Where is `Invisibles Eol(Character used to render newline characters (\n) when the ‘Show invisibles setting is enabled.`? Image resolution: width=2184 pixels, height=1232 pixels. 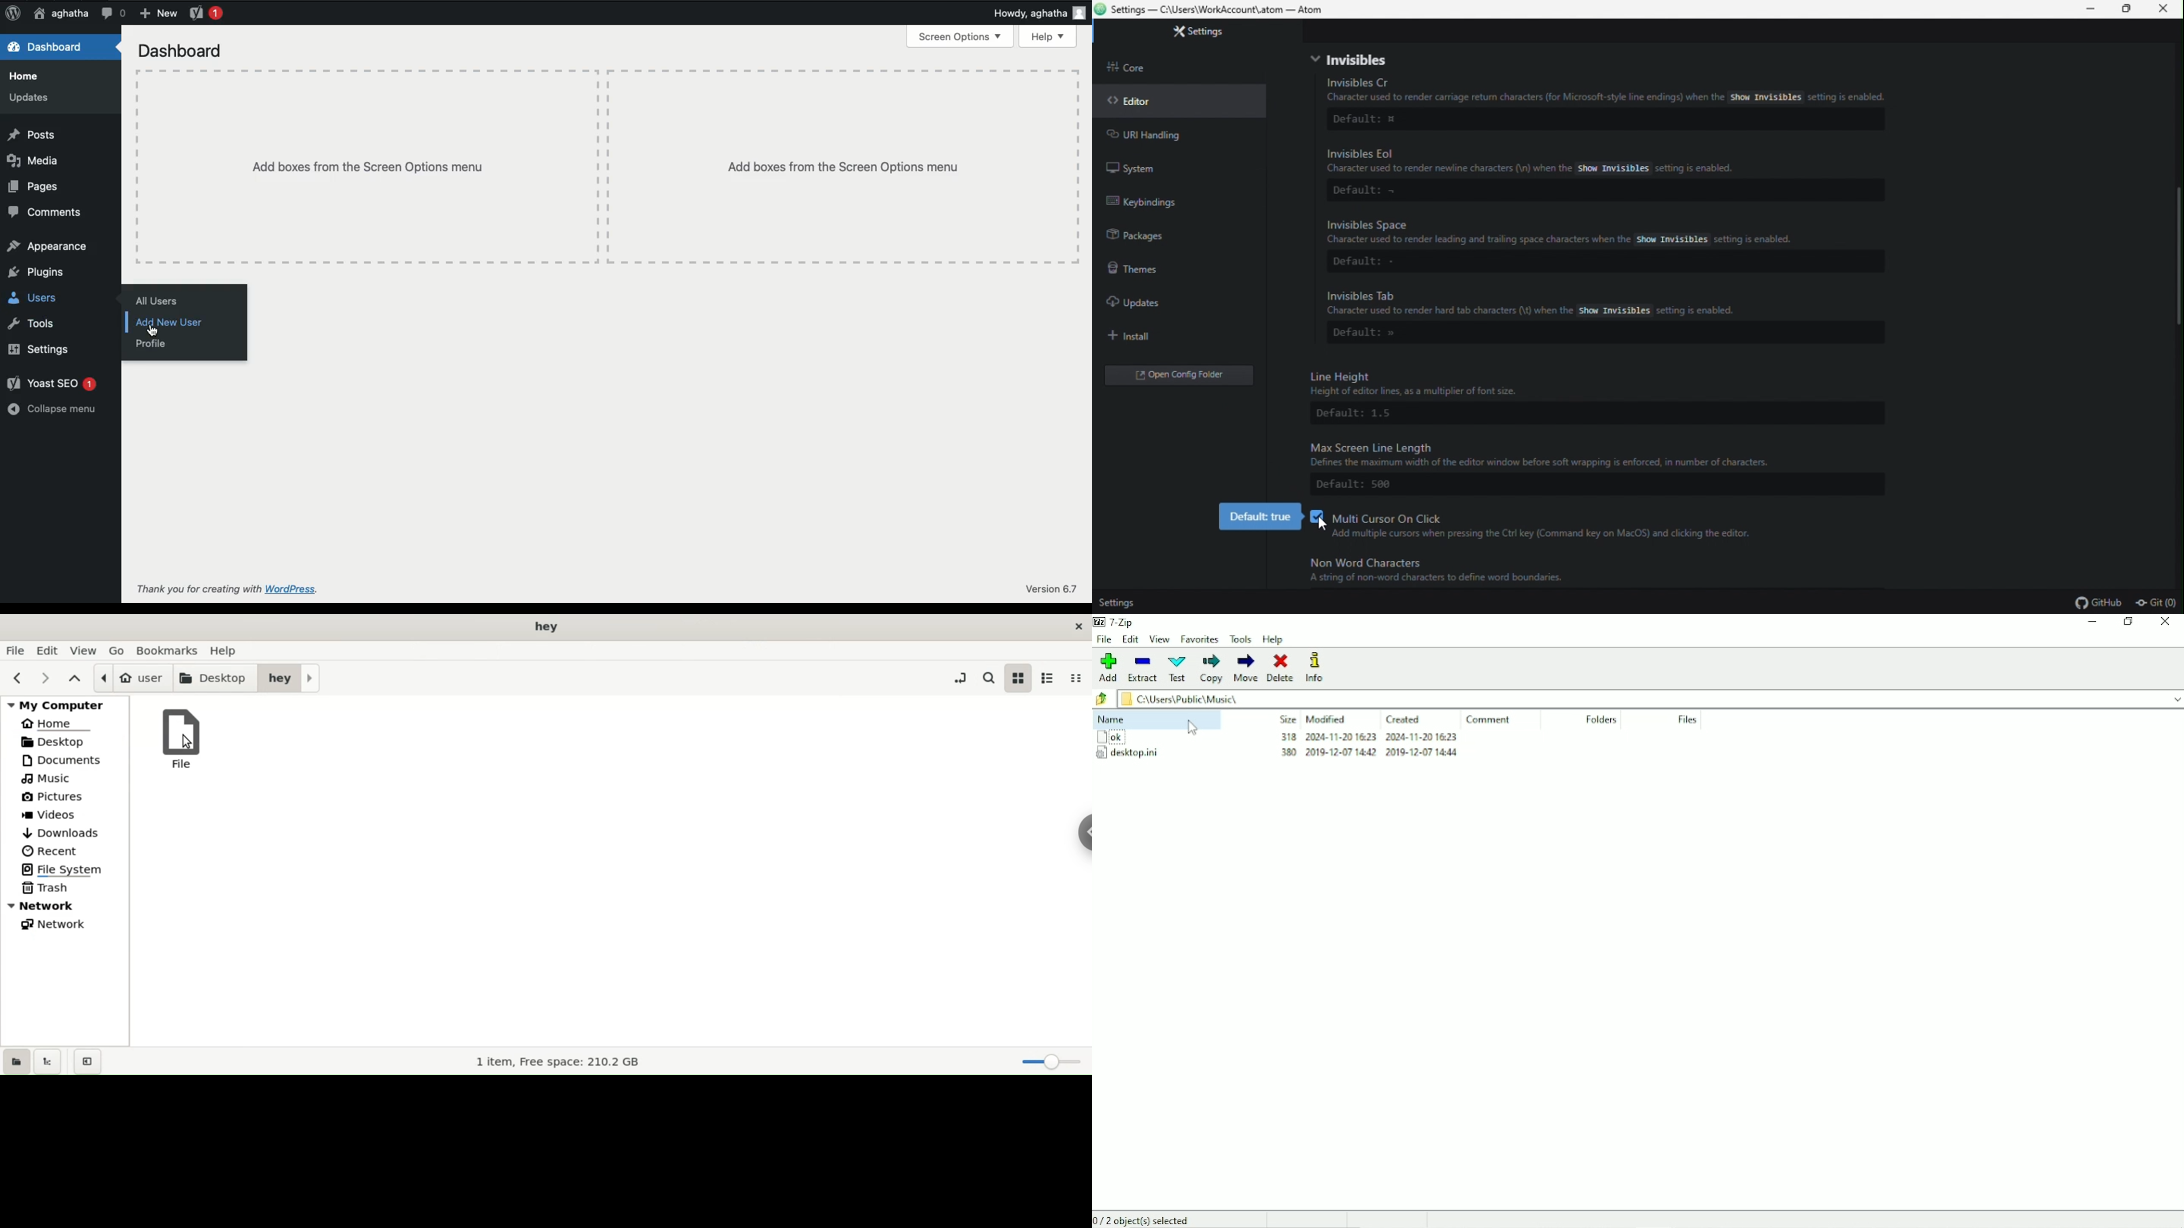
Invisibles Eol(Character used to render newline characters (\n) when the ‘Show invisibles setting is enabled. is located at coordinates (1542, 163).